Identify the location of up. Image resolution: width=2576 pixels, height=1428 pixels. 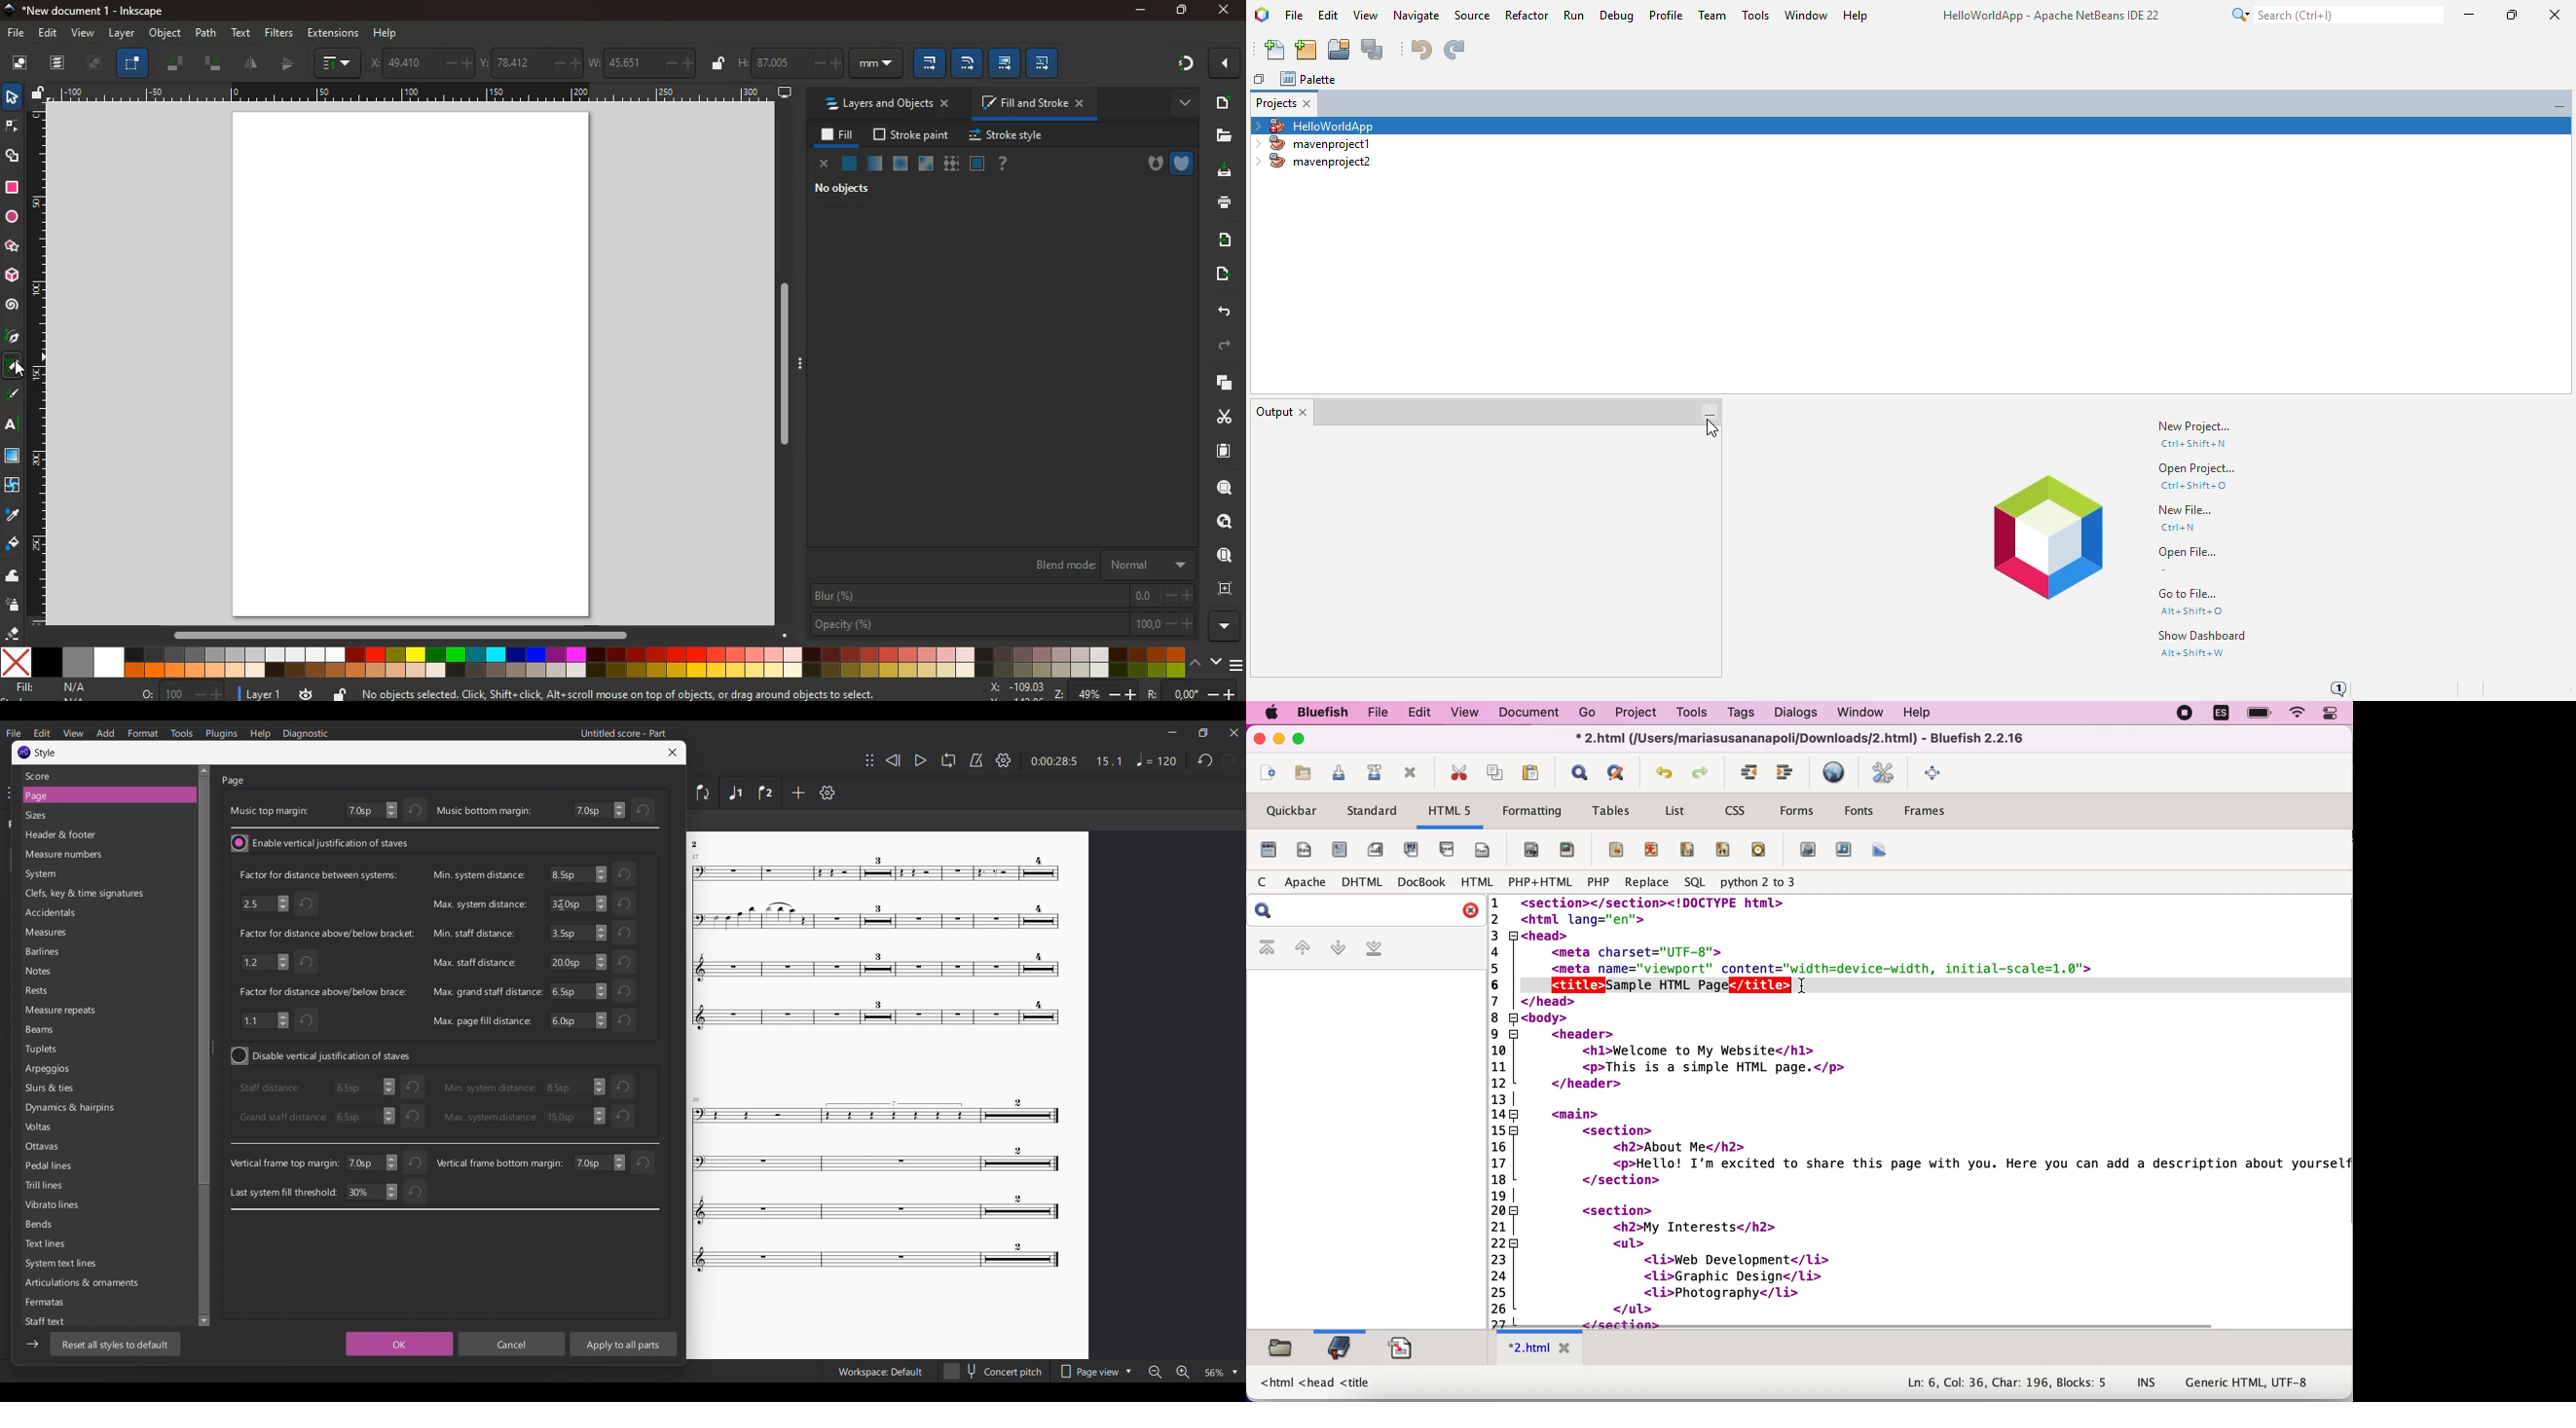
(1197, 661).